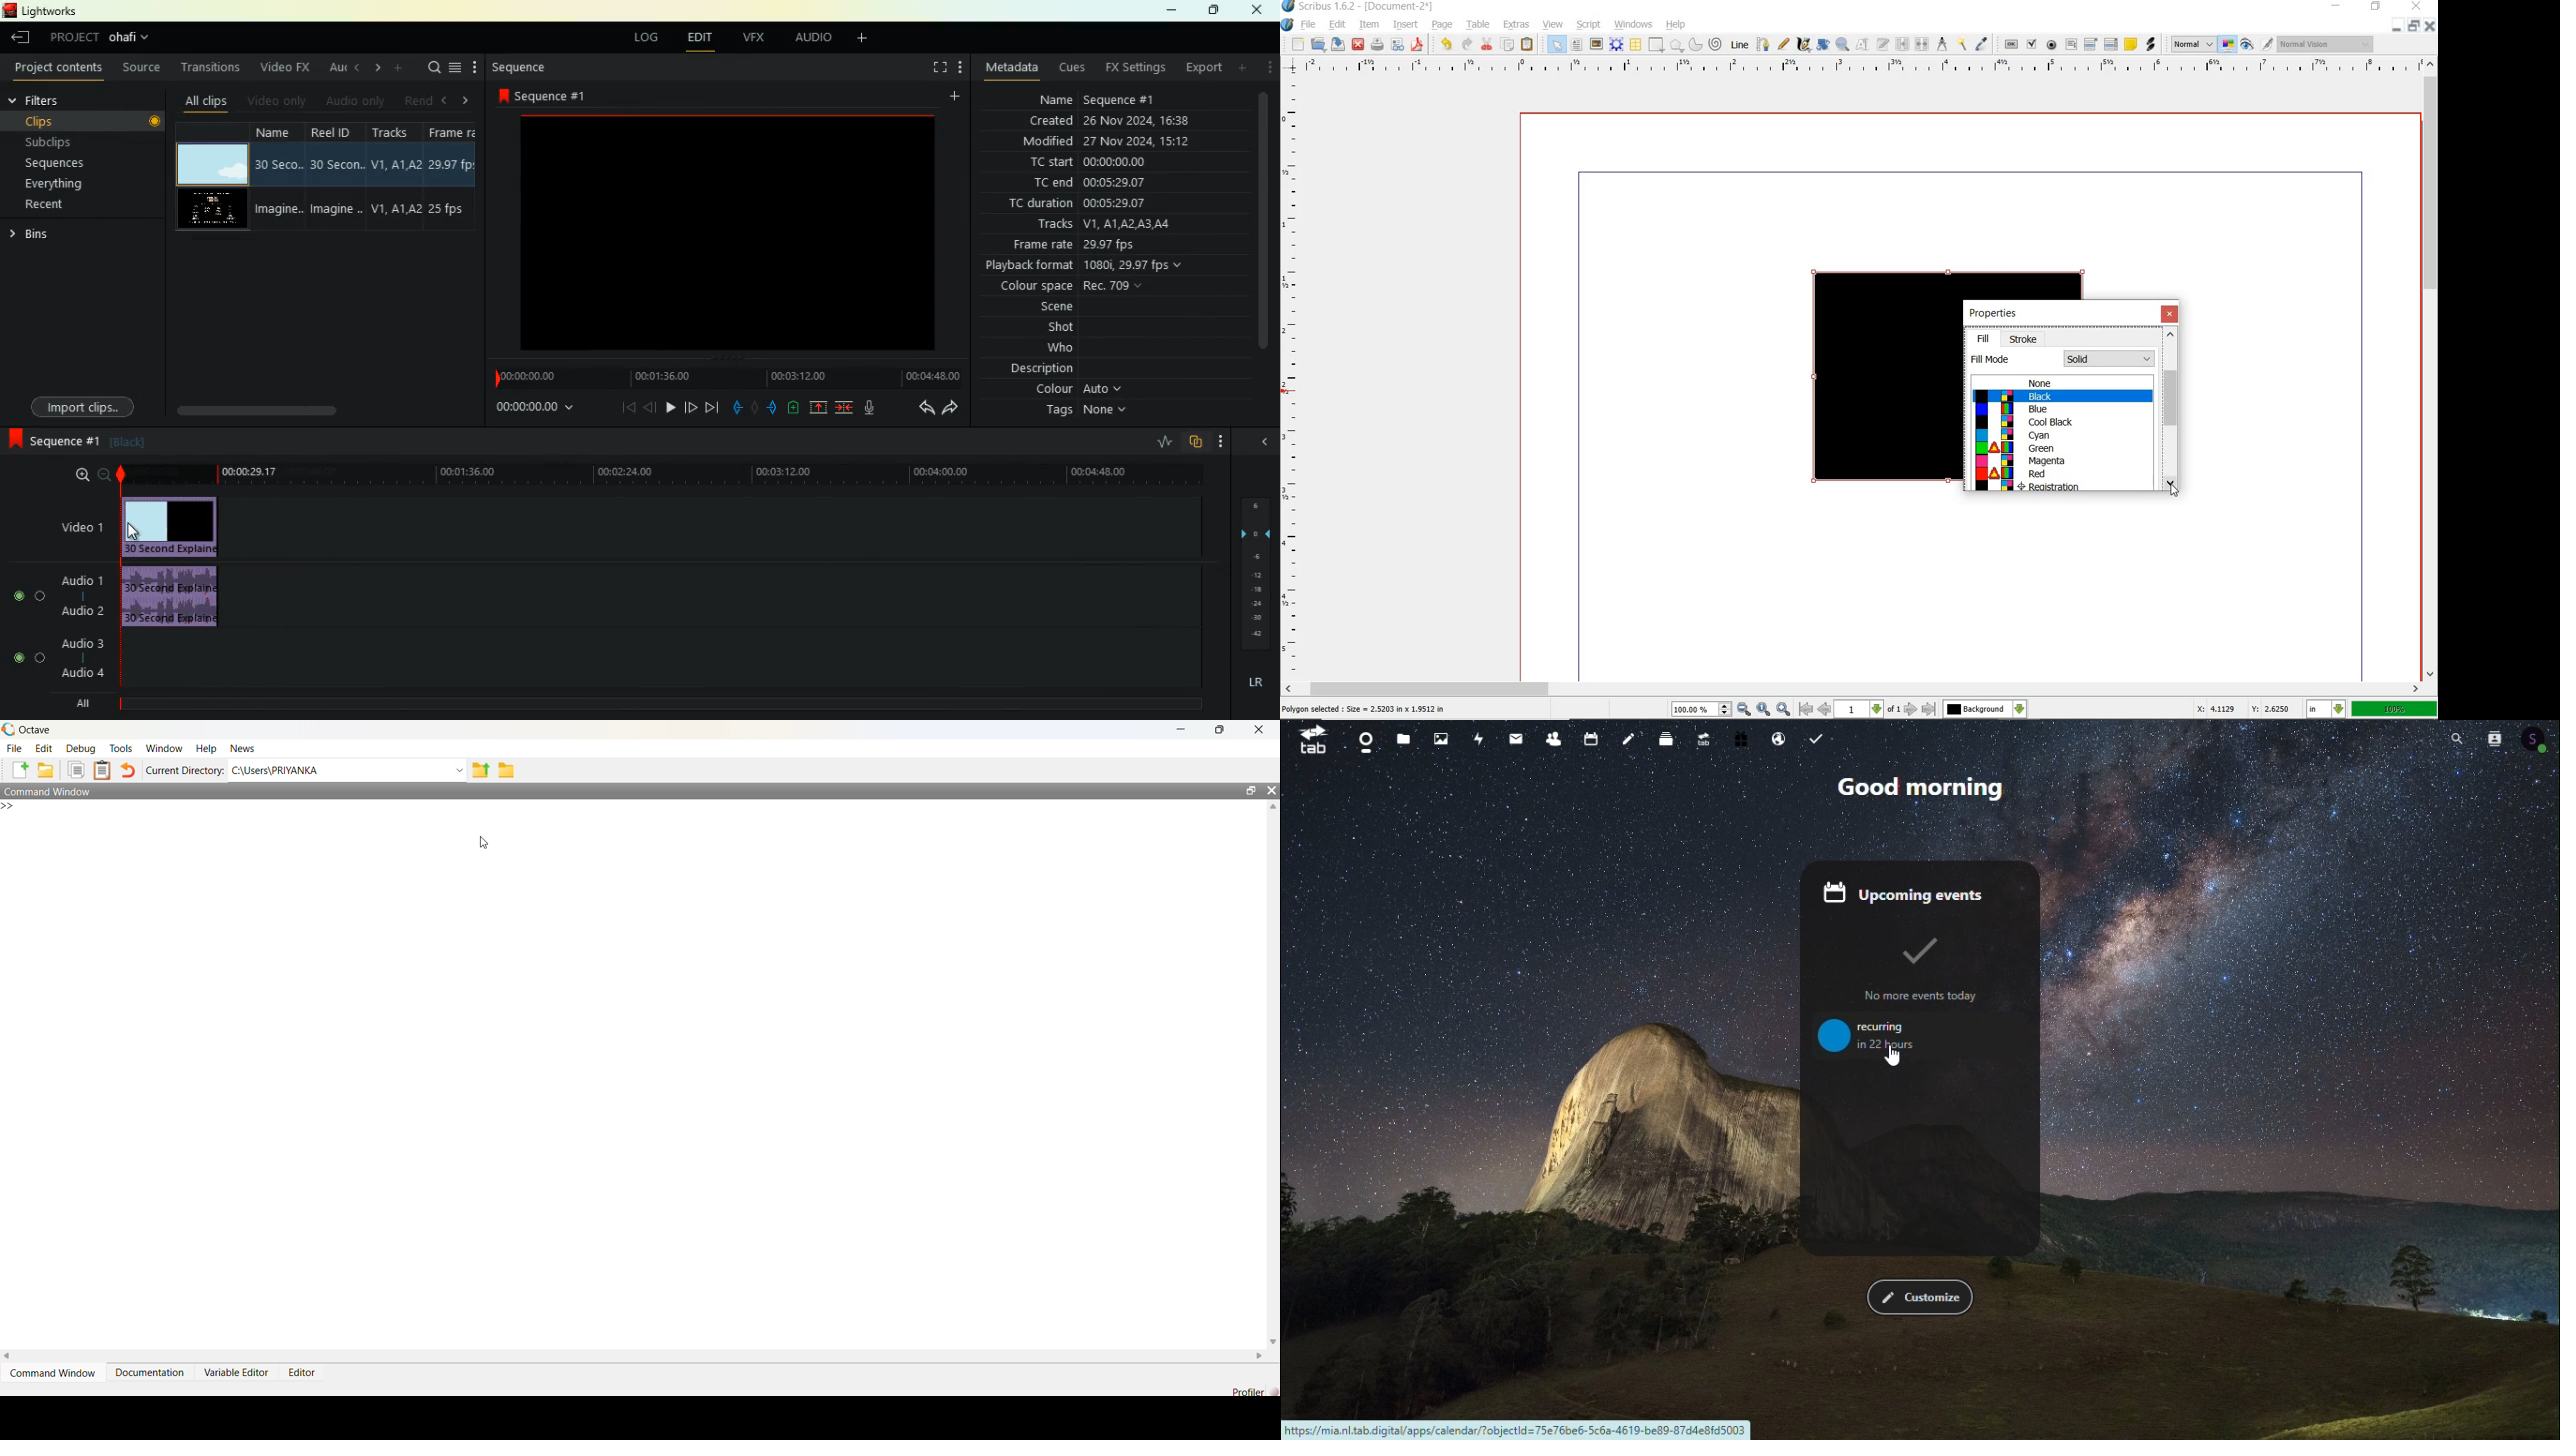 This screenshot has width=2576, height=1456. I want to click on project selected, so click(102, 36).